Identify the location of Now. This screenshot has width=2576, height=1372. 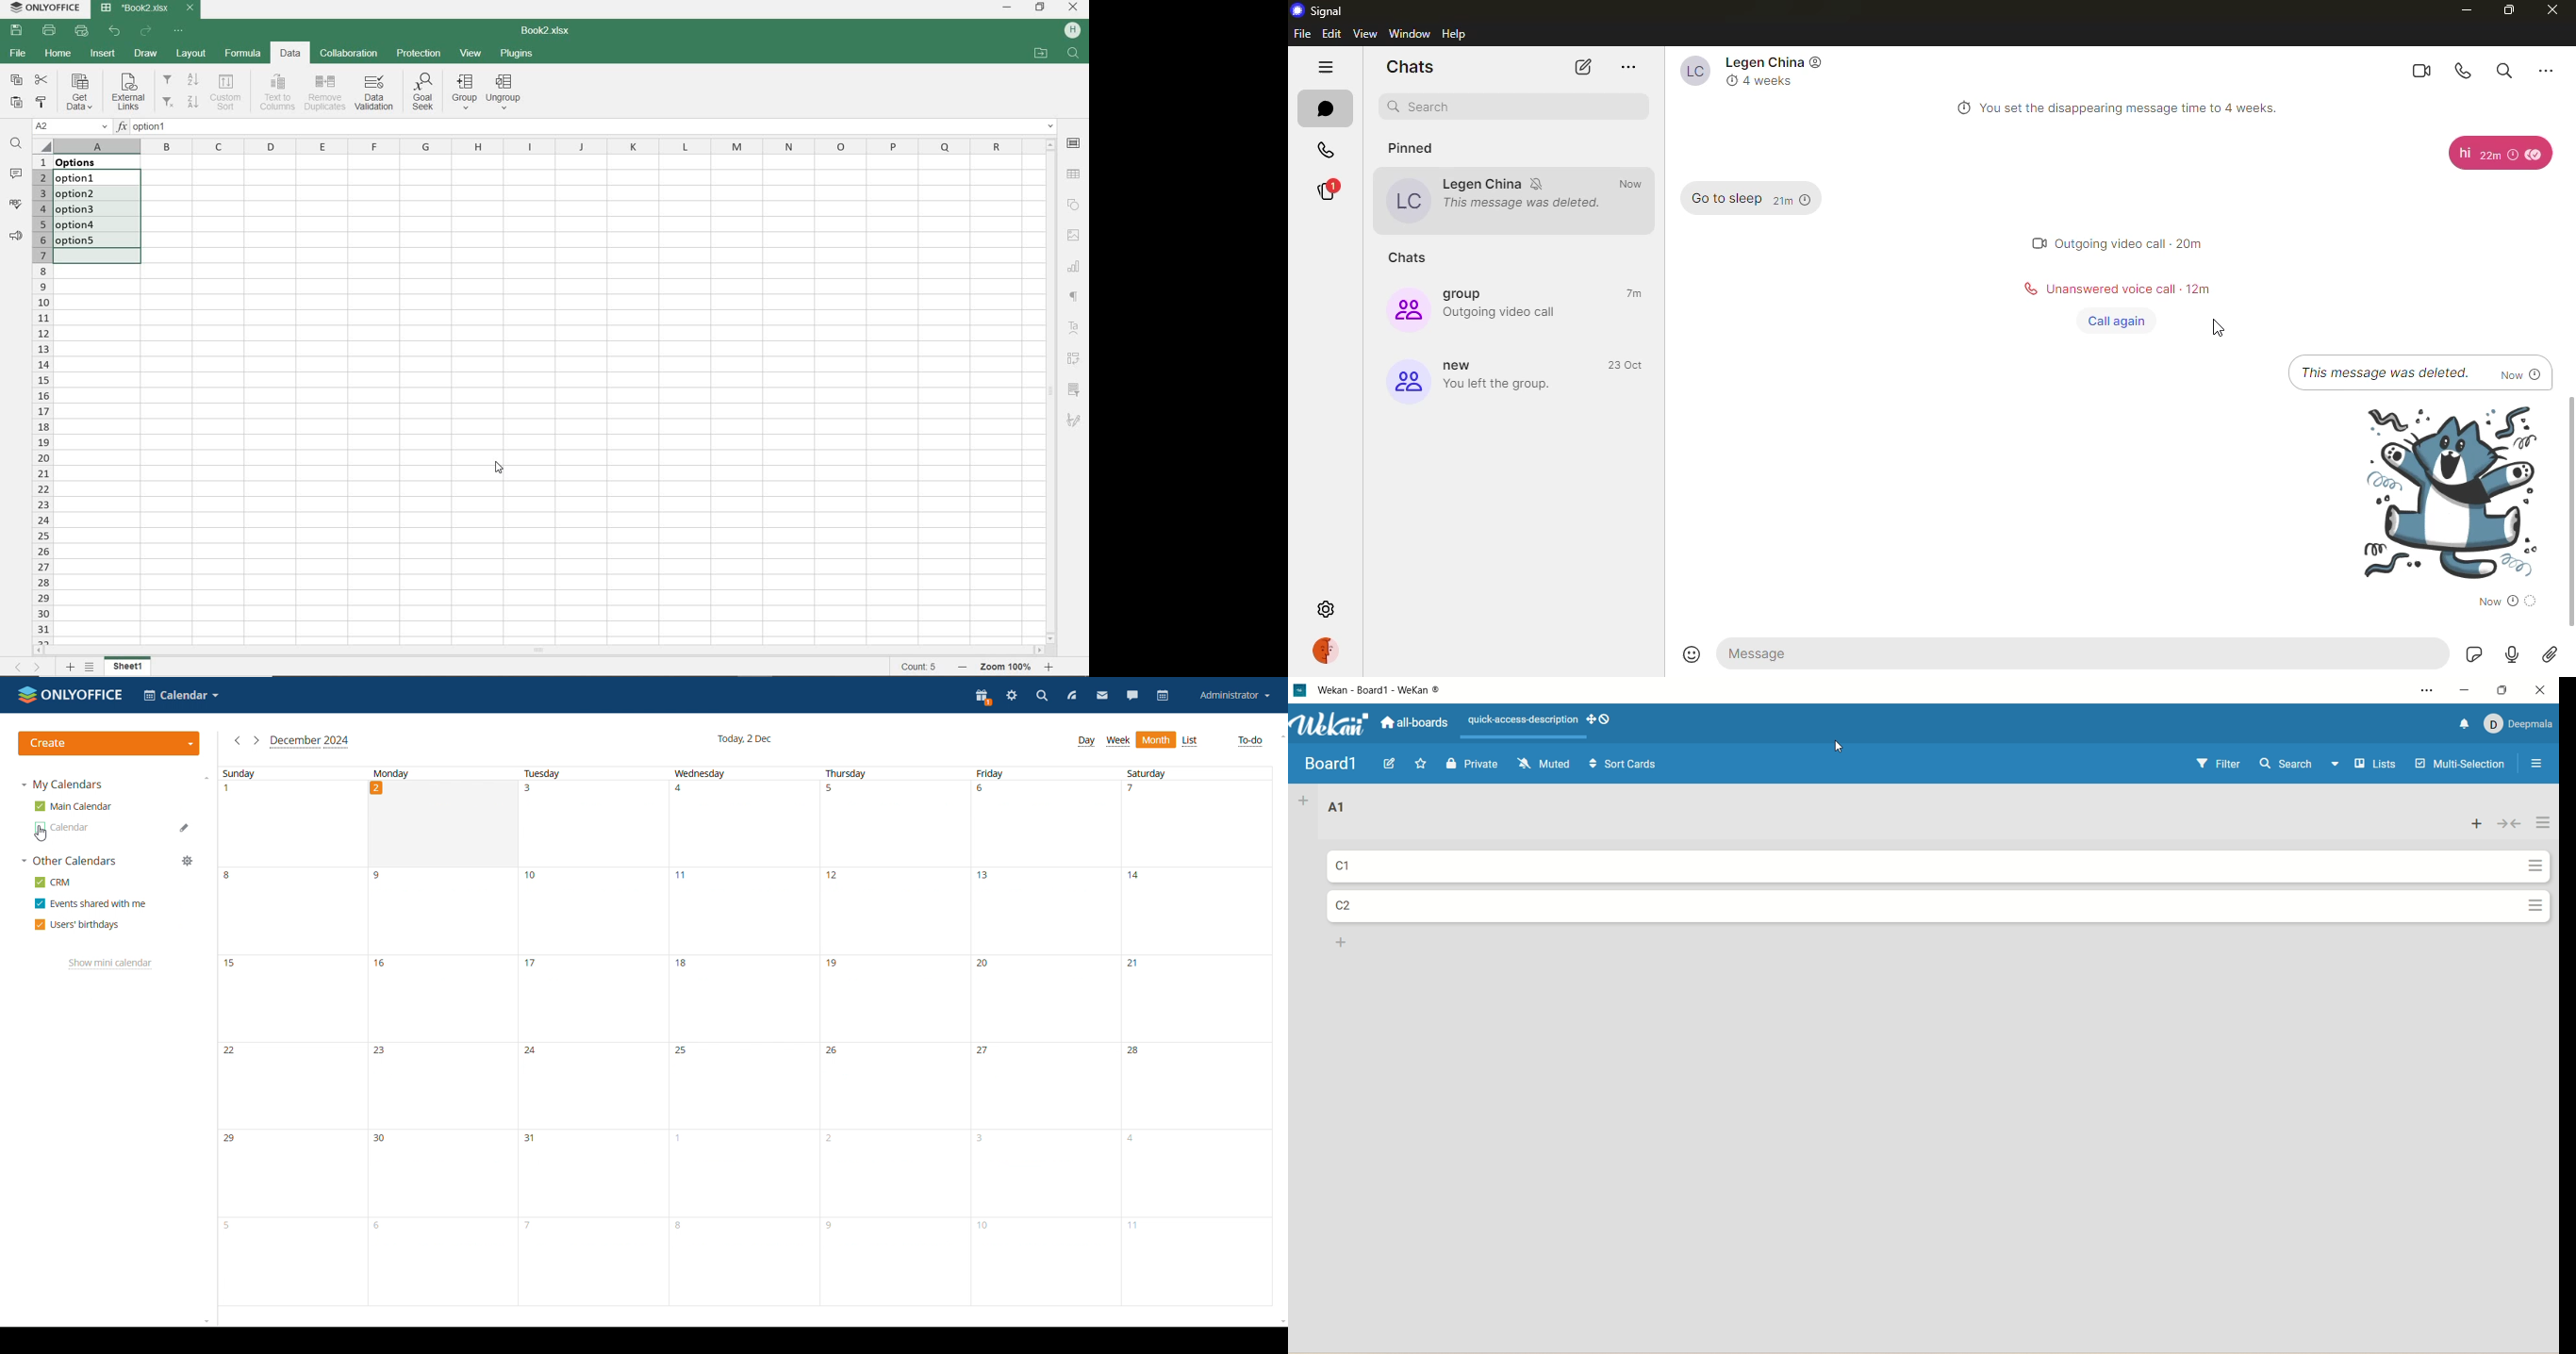
(2511, 374).